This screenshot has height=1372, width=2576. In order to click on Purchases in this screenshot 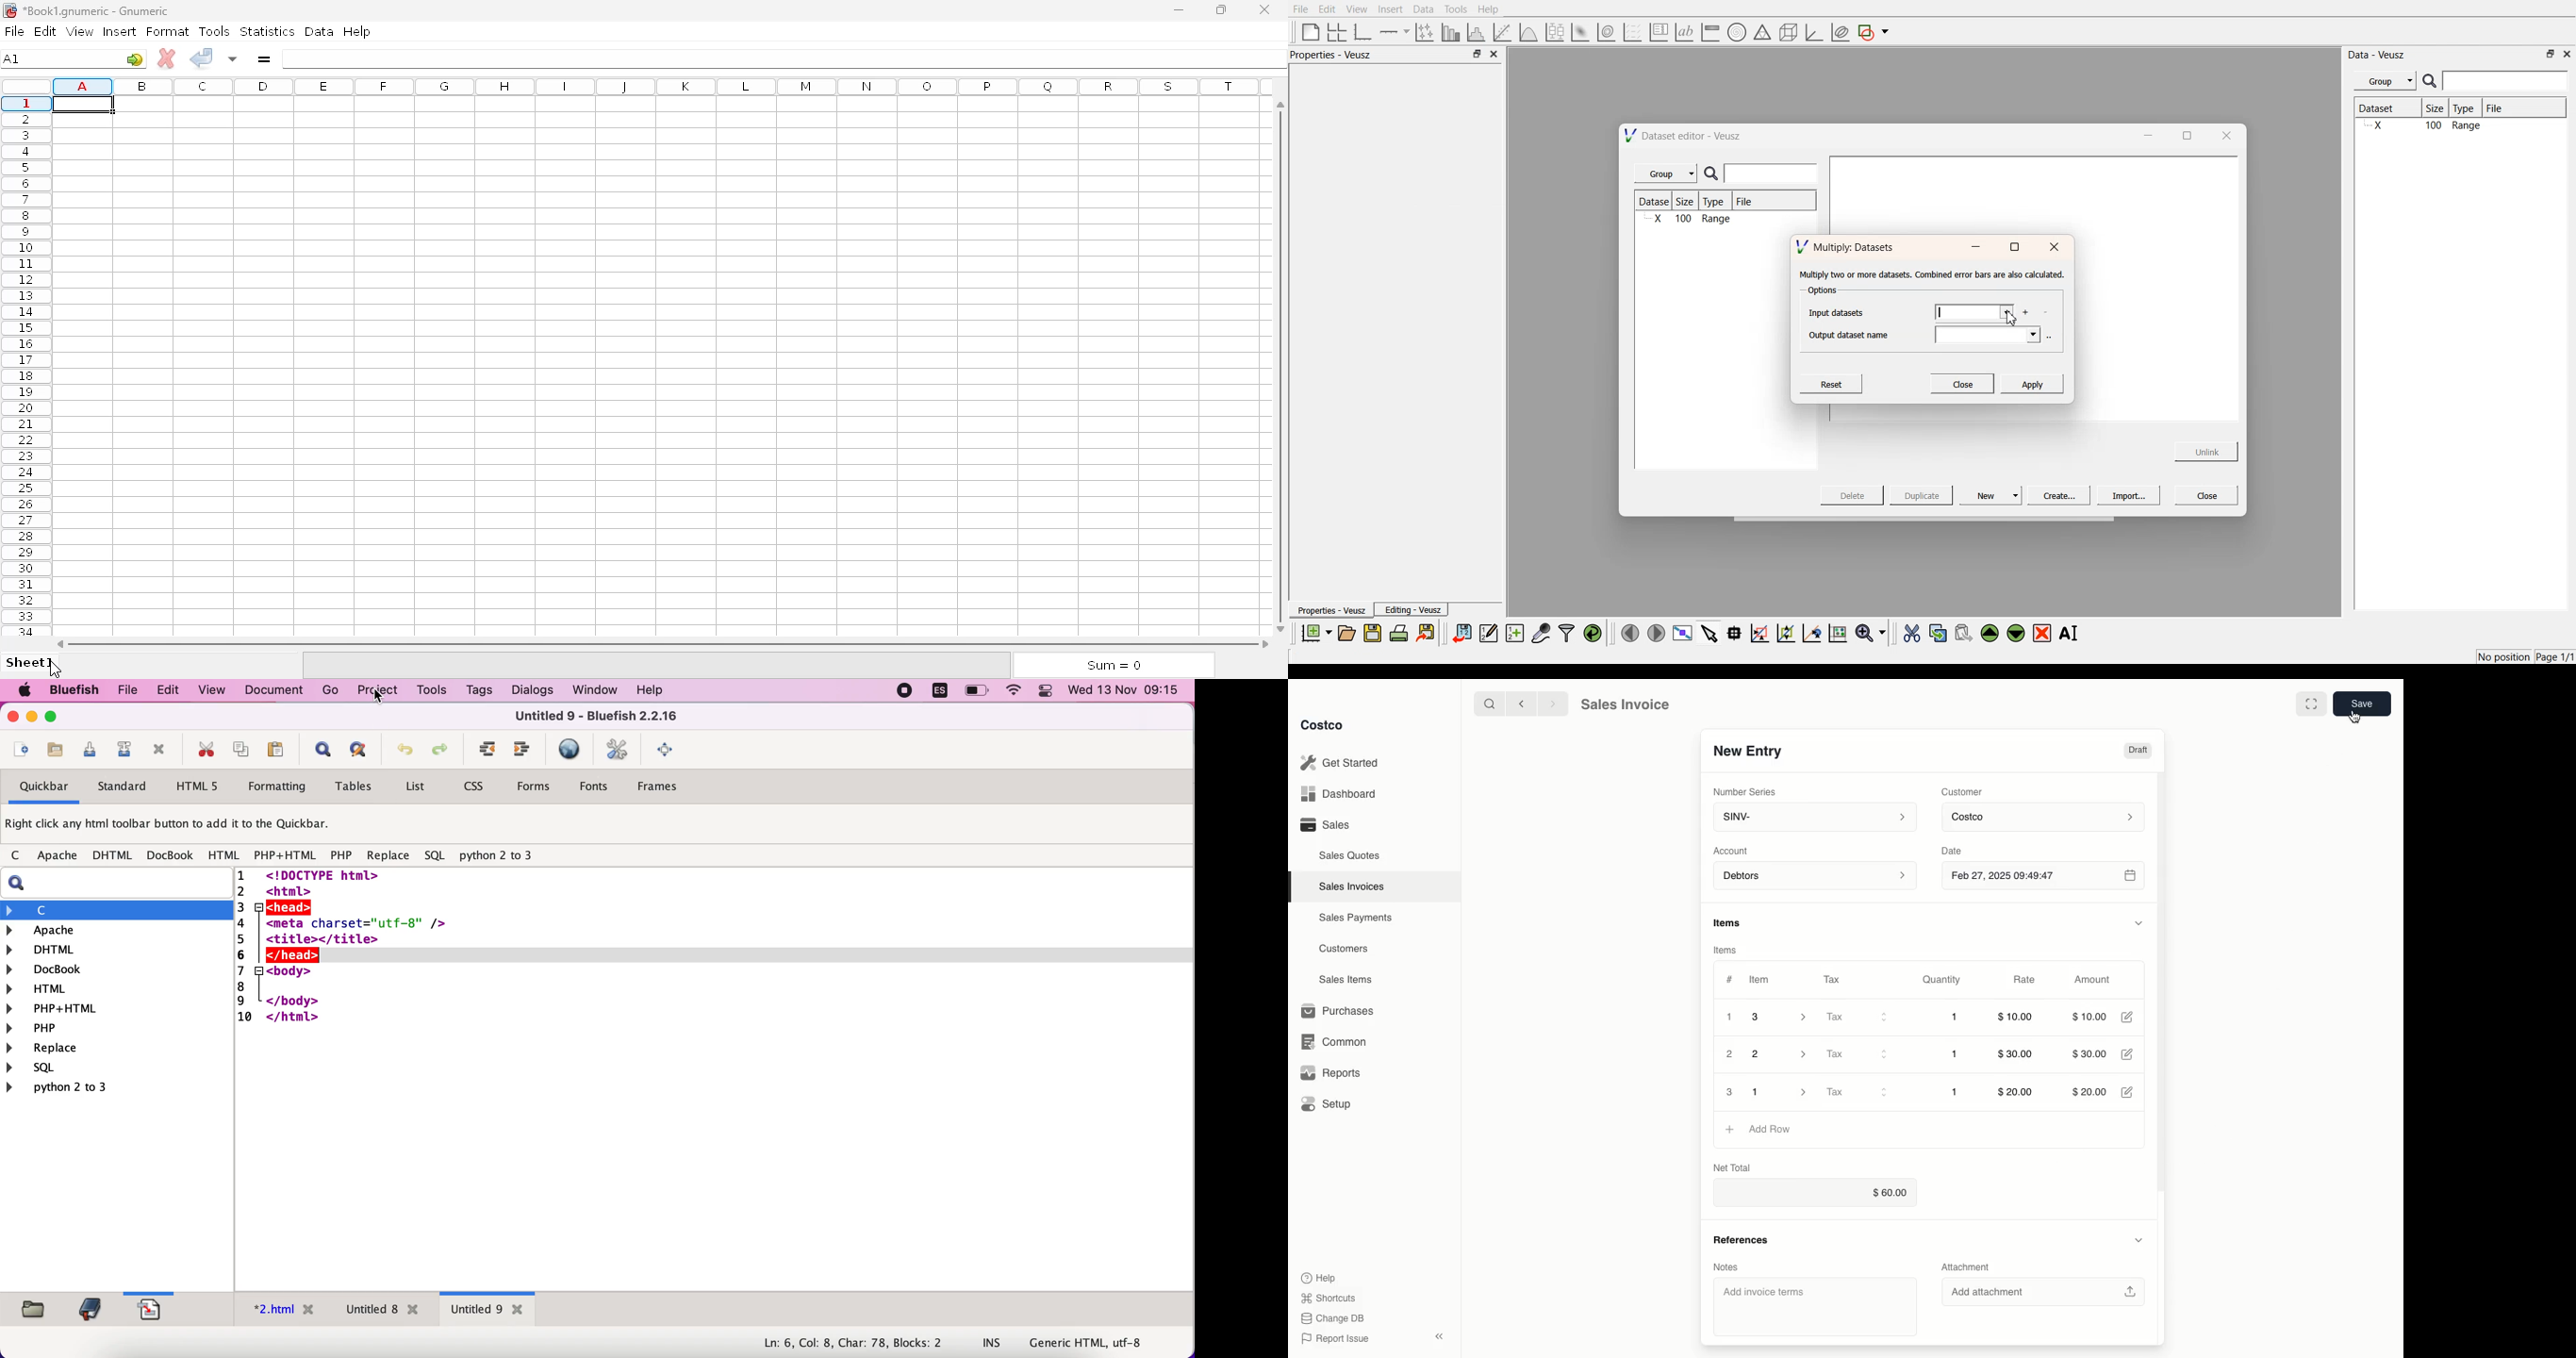, I will do `click(1338, 1011)`.